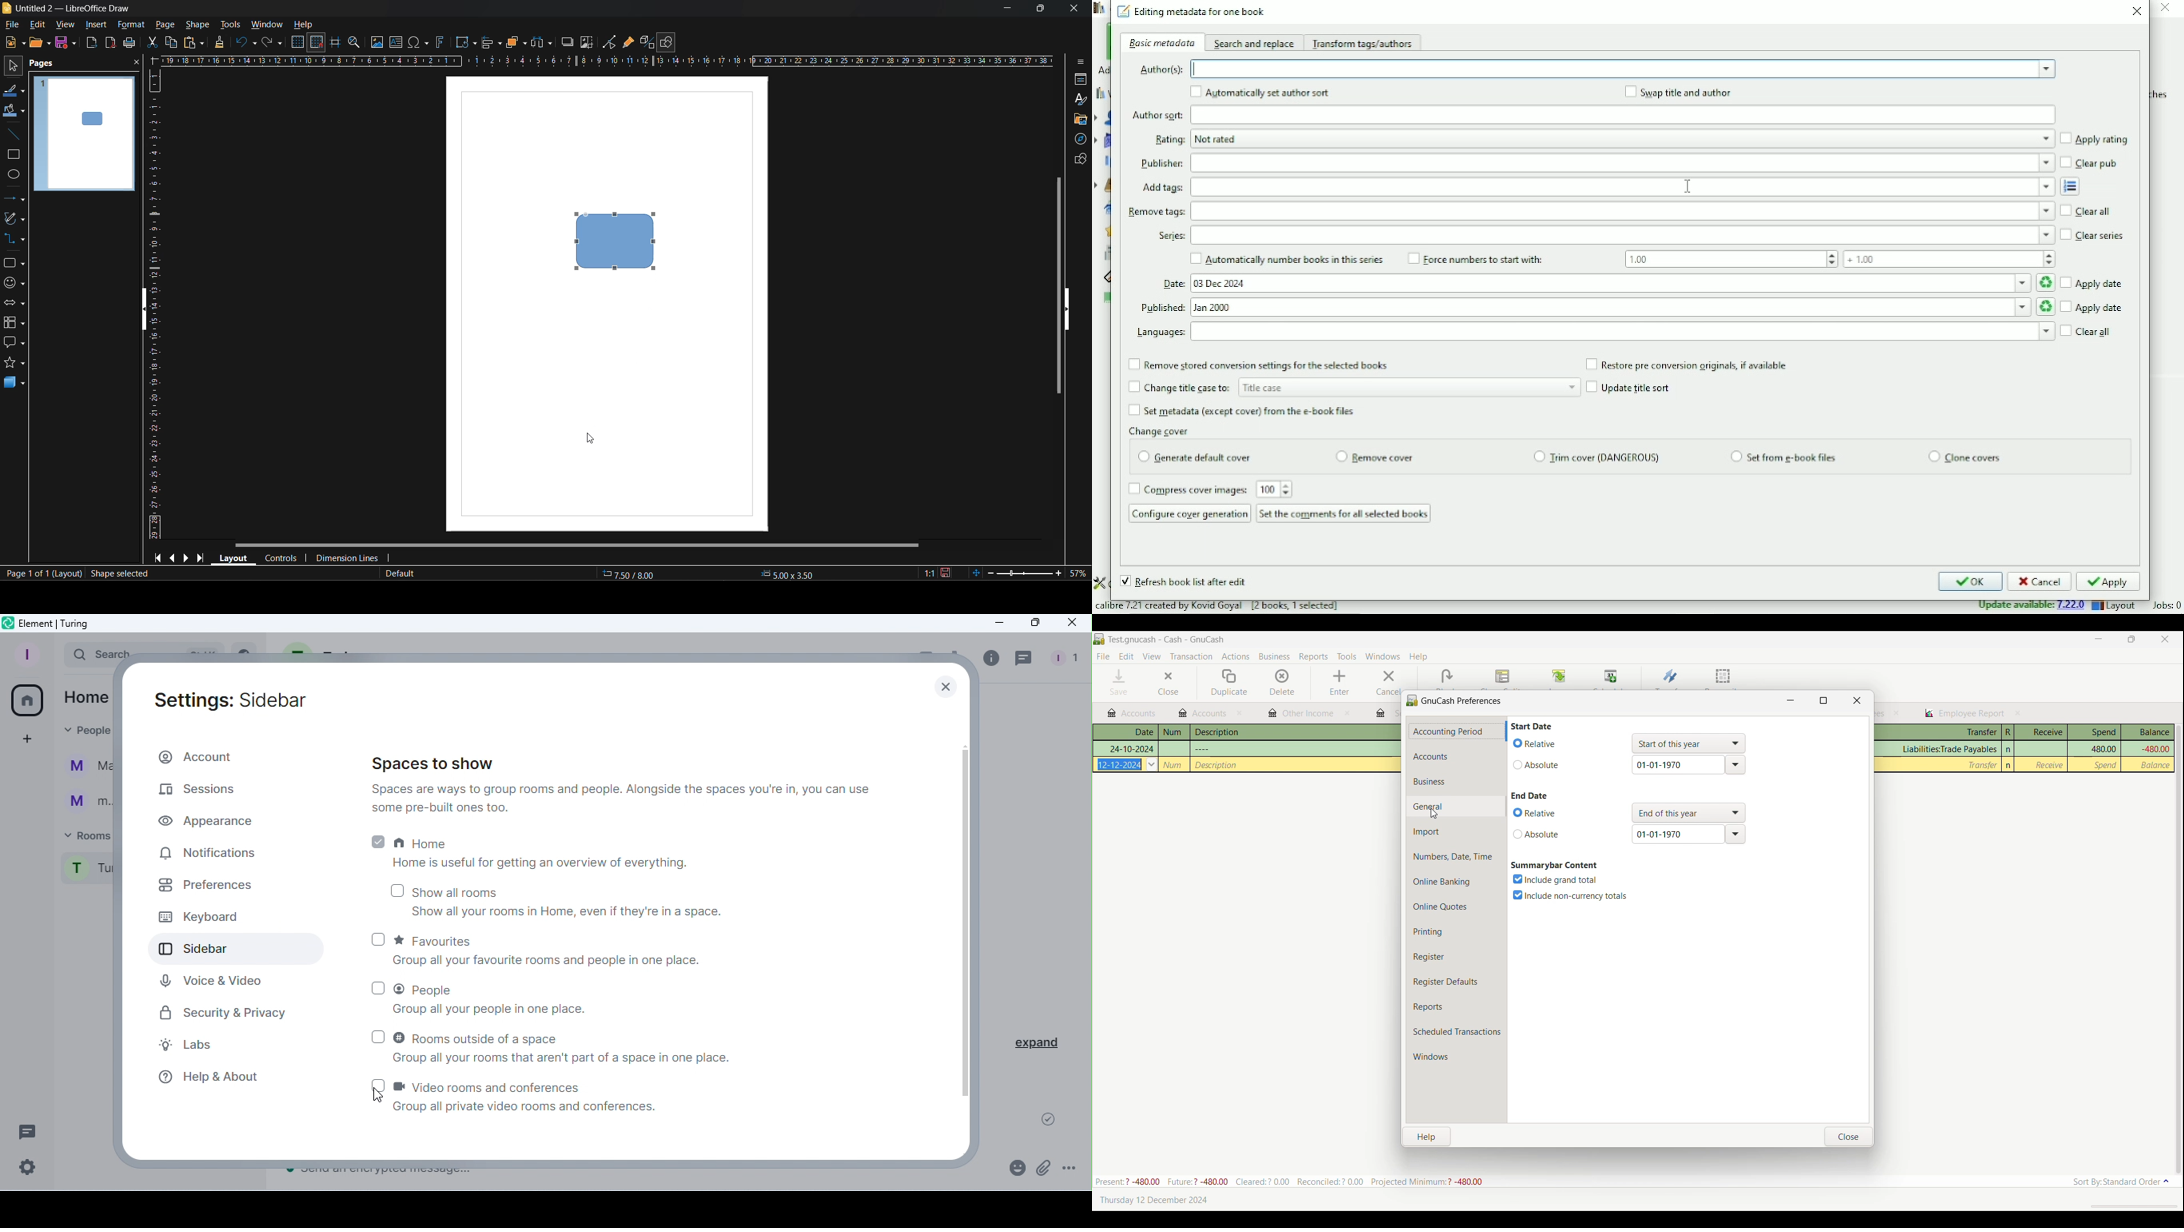  Describe the element at coordinates (85, 835) in the screenshot. I see `Rooms` at that location.